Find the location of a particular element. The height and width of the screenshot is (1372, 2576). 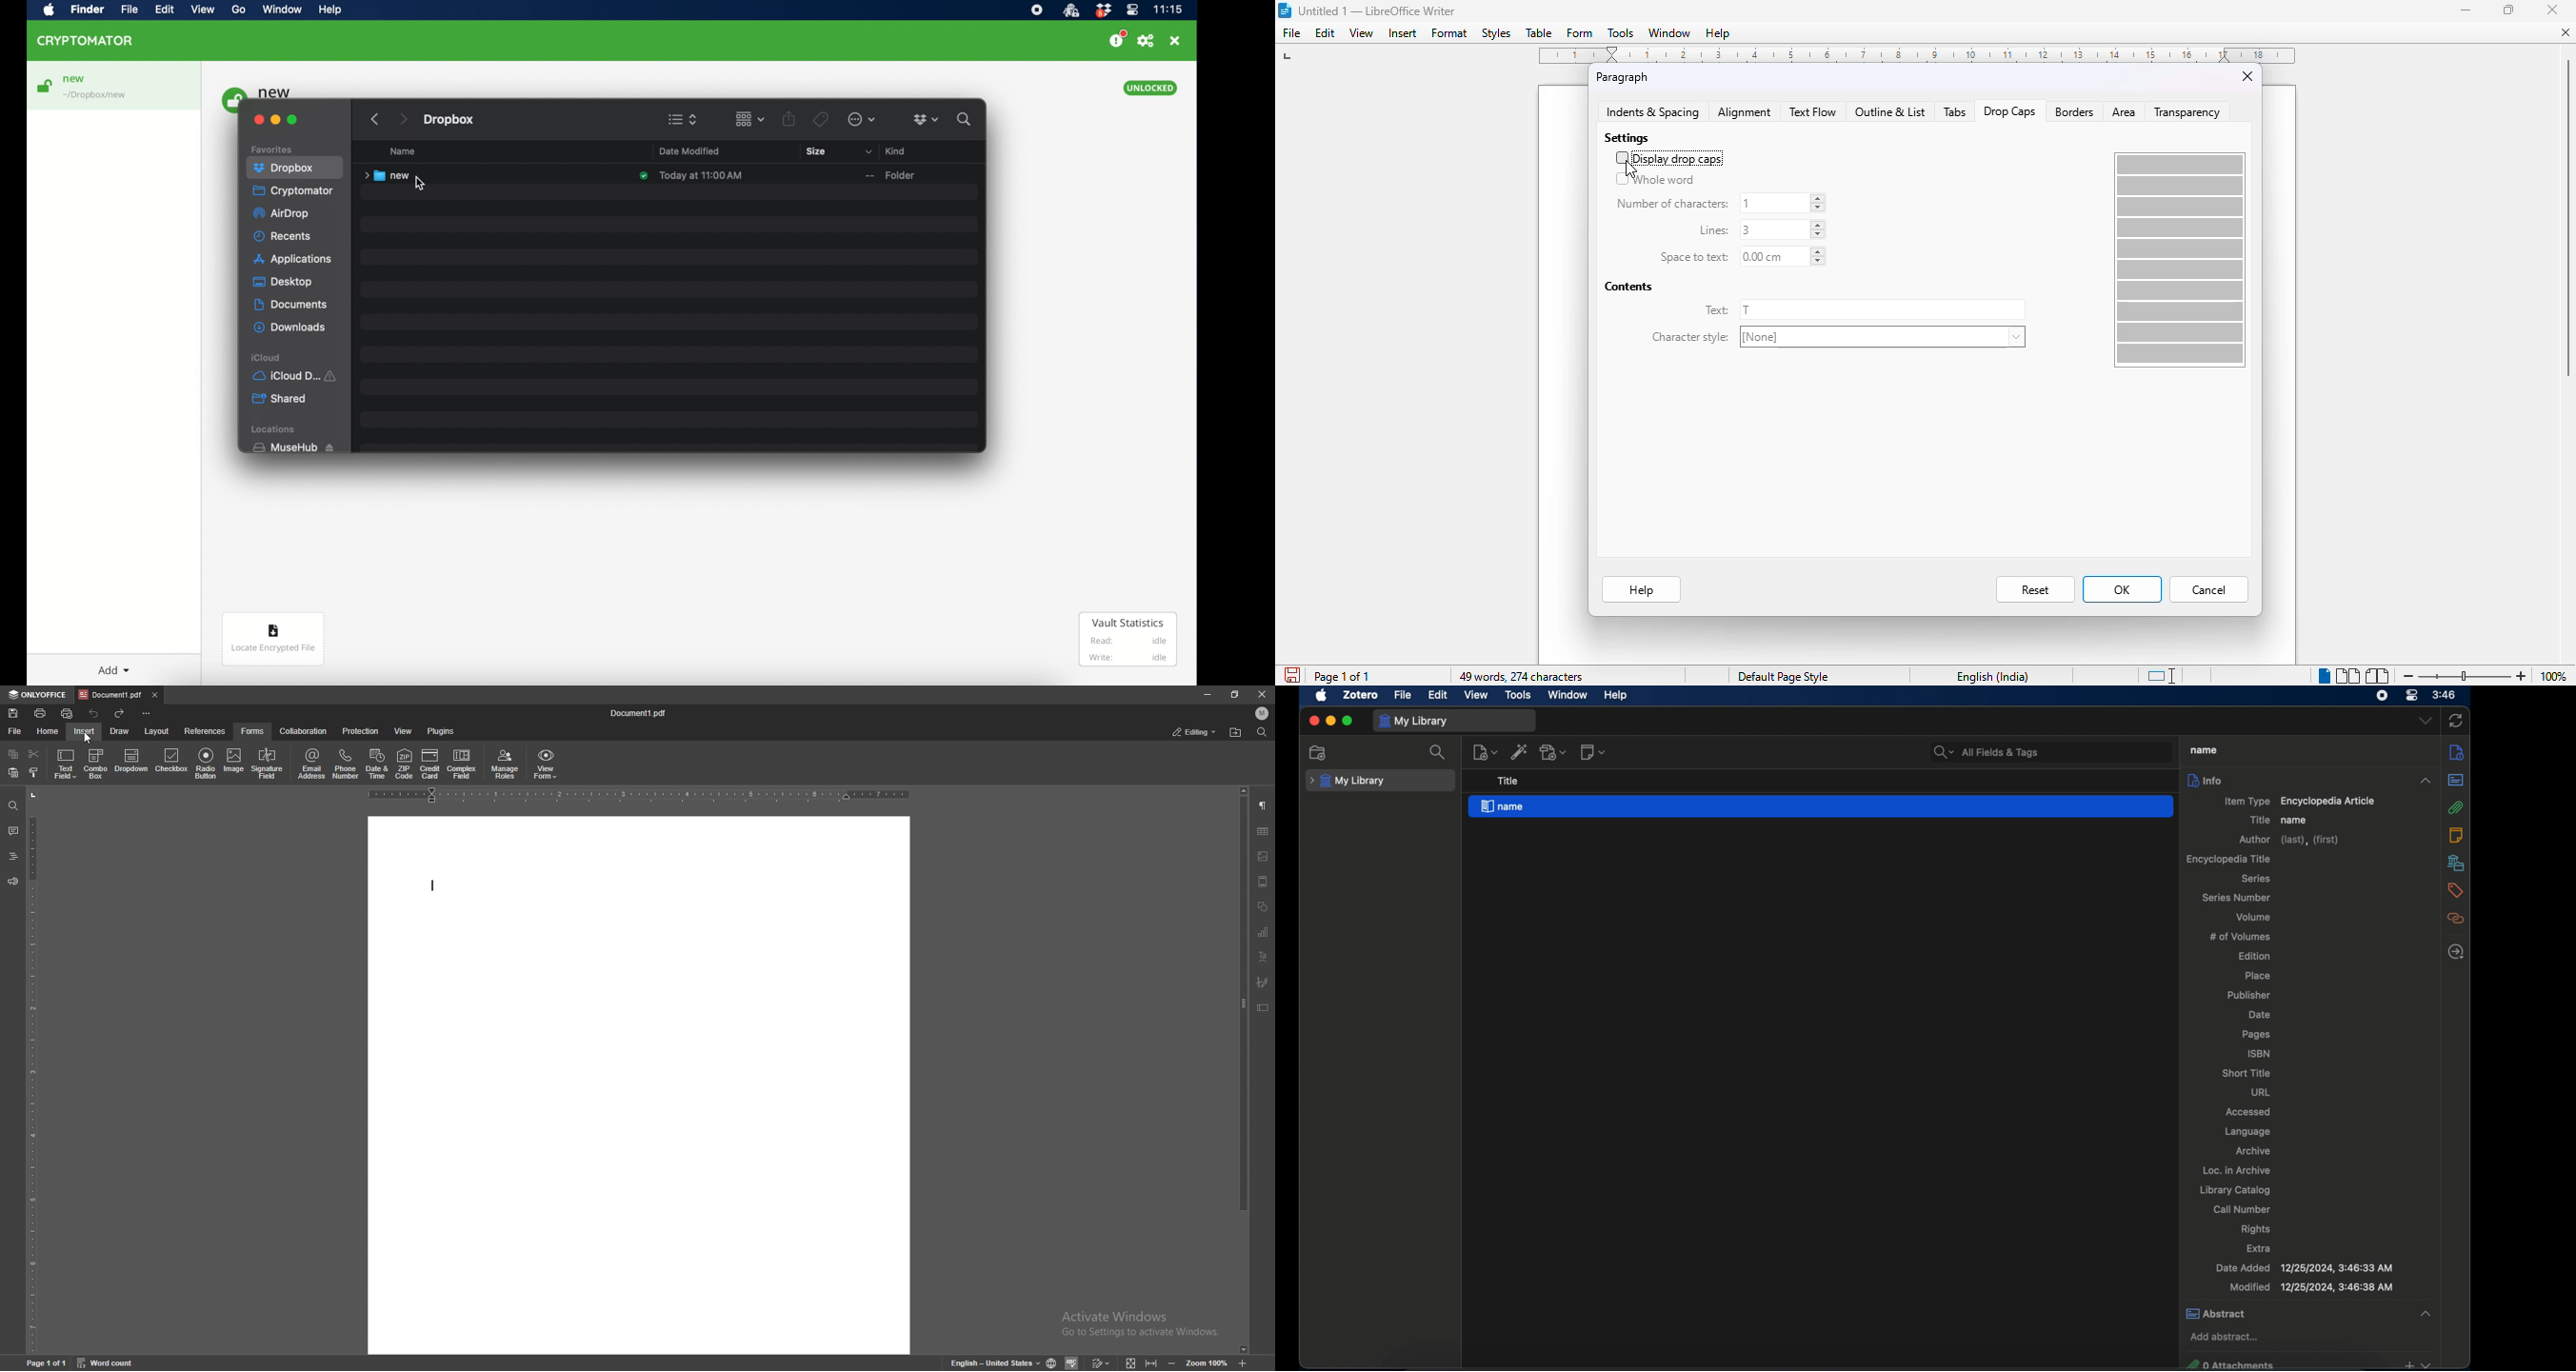

add attachment is located at coordinates (1553, 752).